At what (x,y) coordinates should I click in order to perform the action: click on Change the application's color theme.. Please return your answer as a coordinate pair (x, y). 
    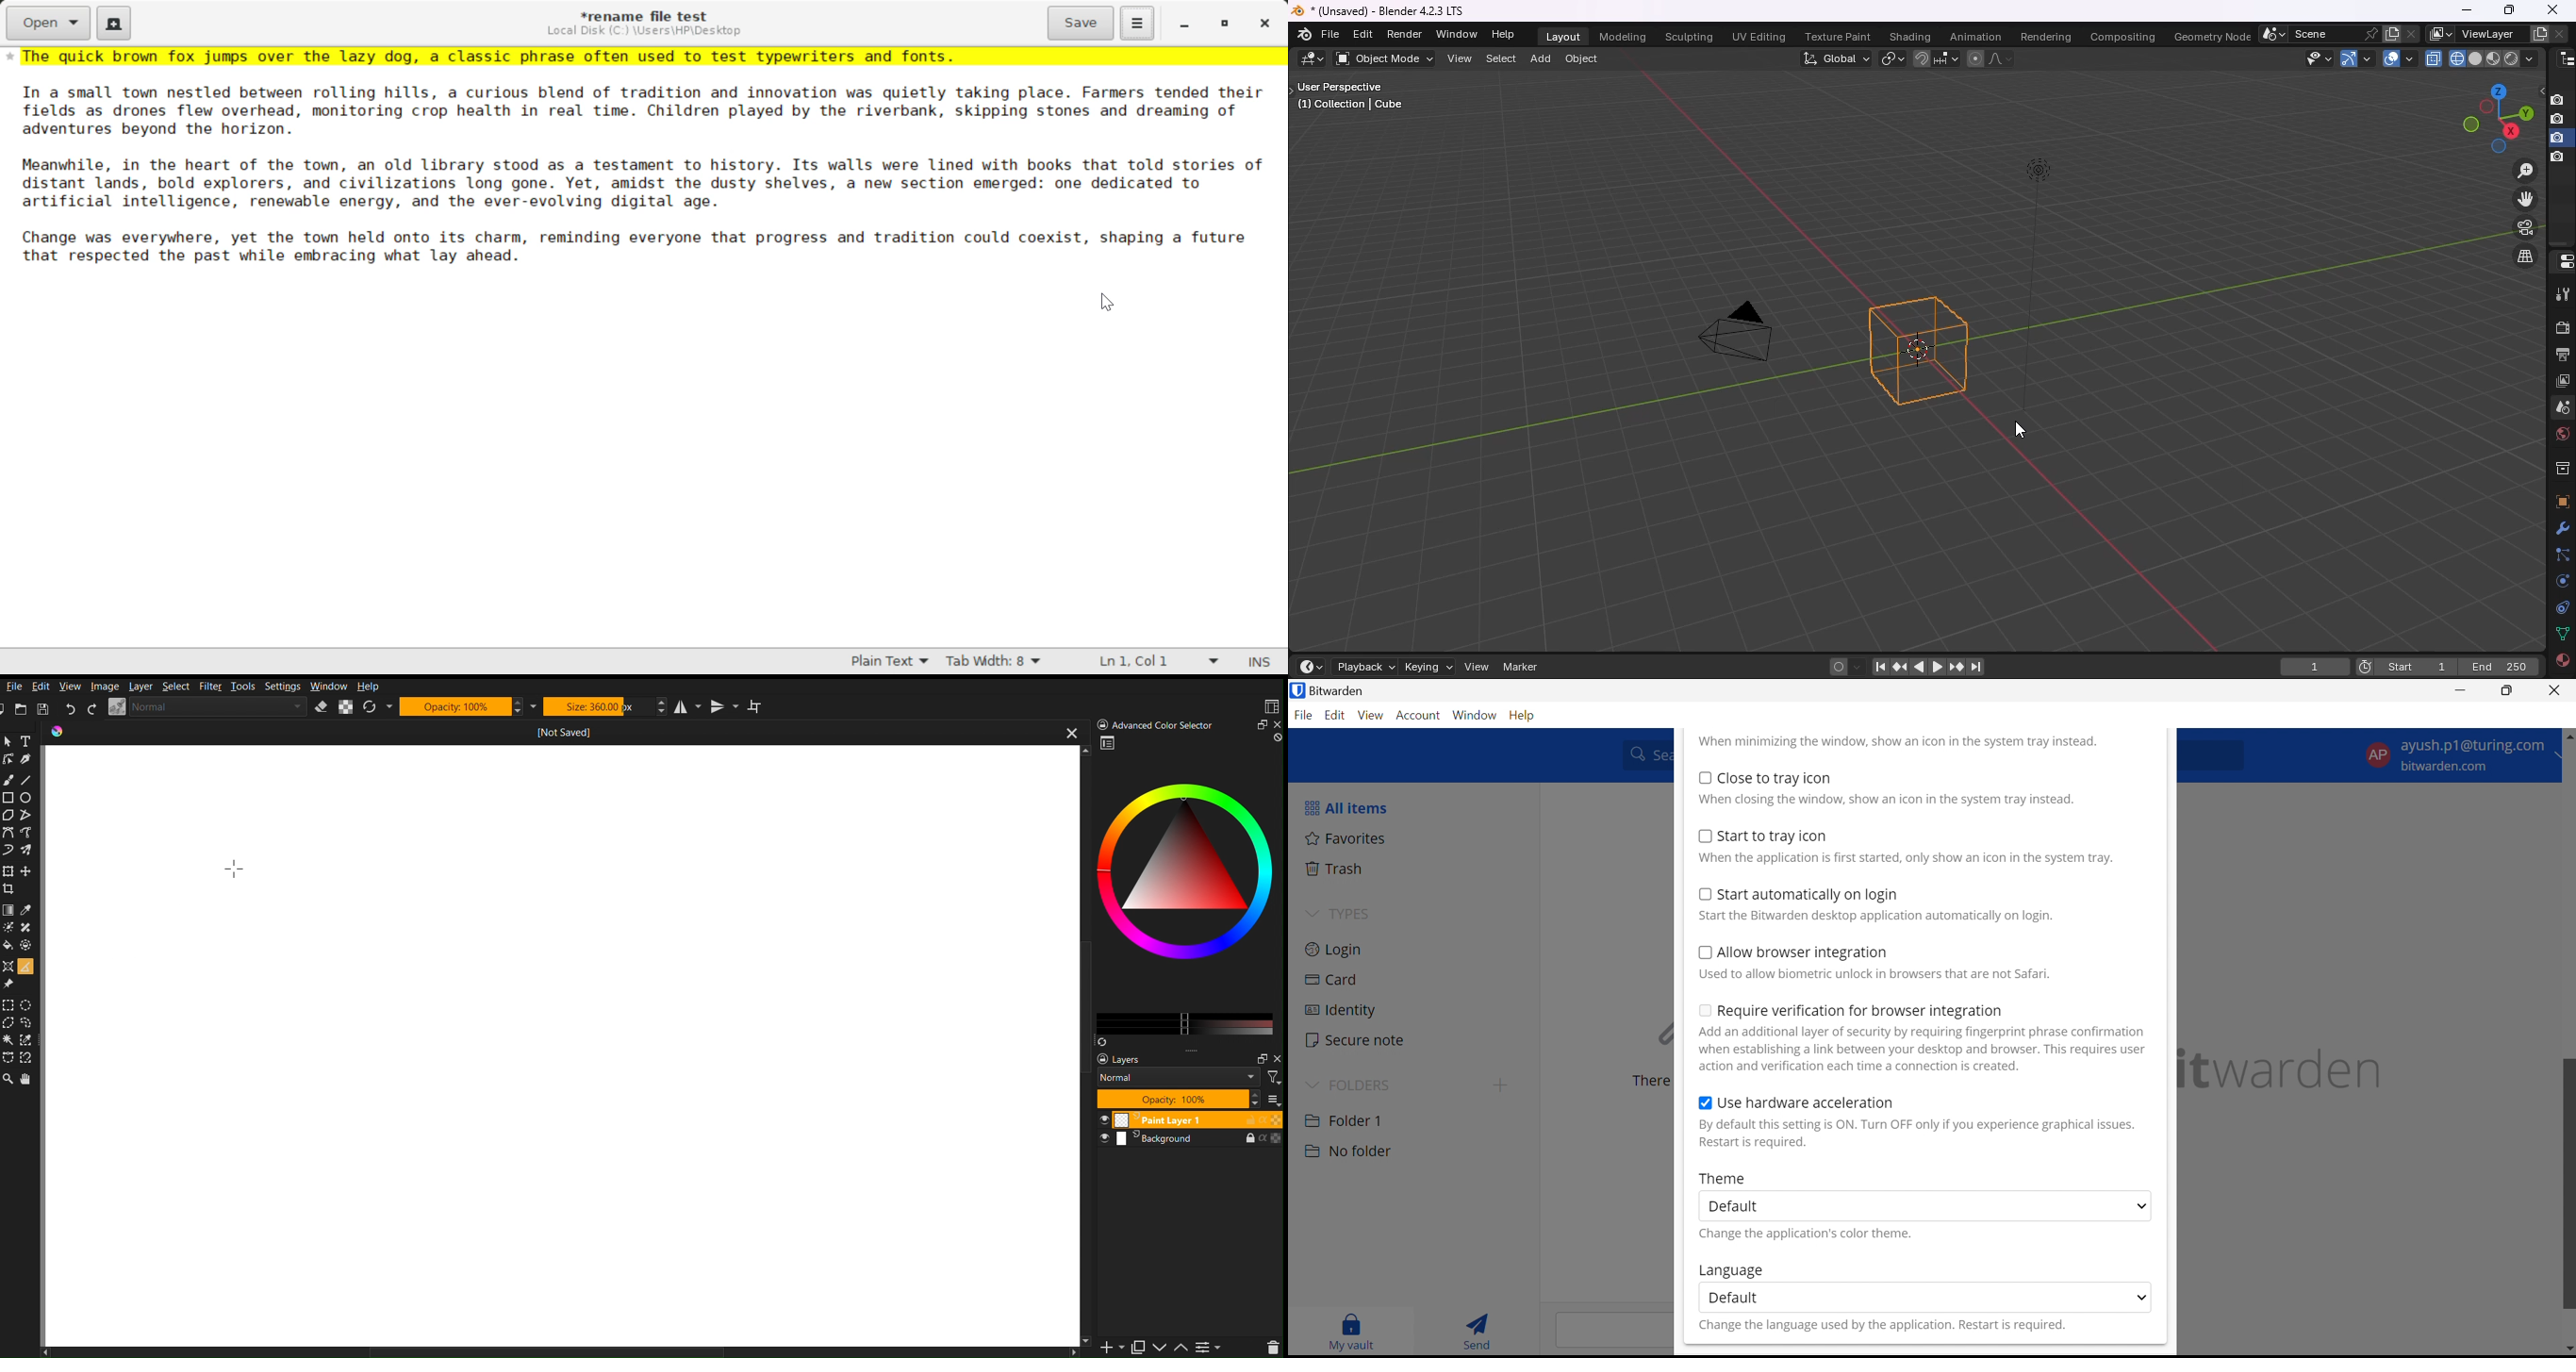
    Looking at the image, I should click on (1808, 1234).